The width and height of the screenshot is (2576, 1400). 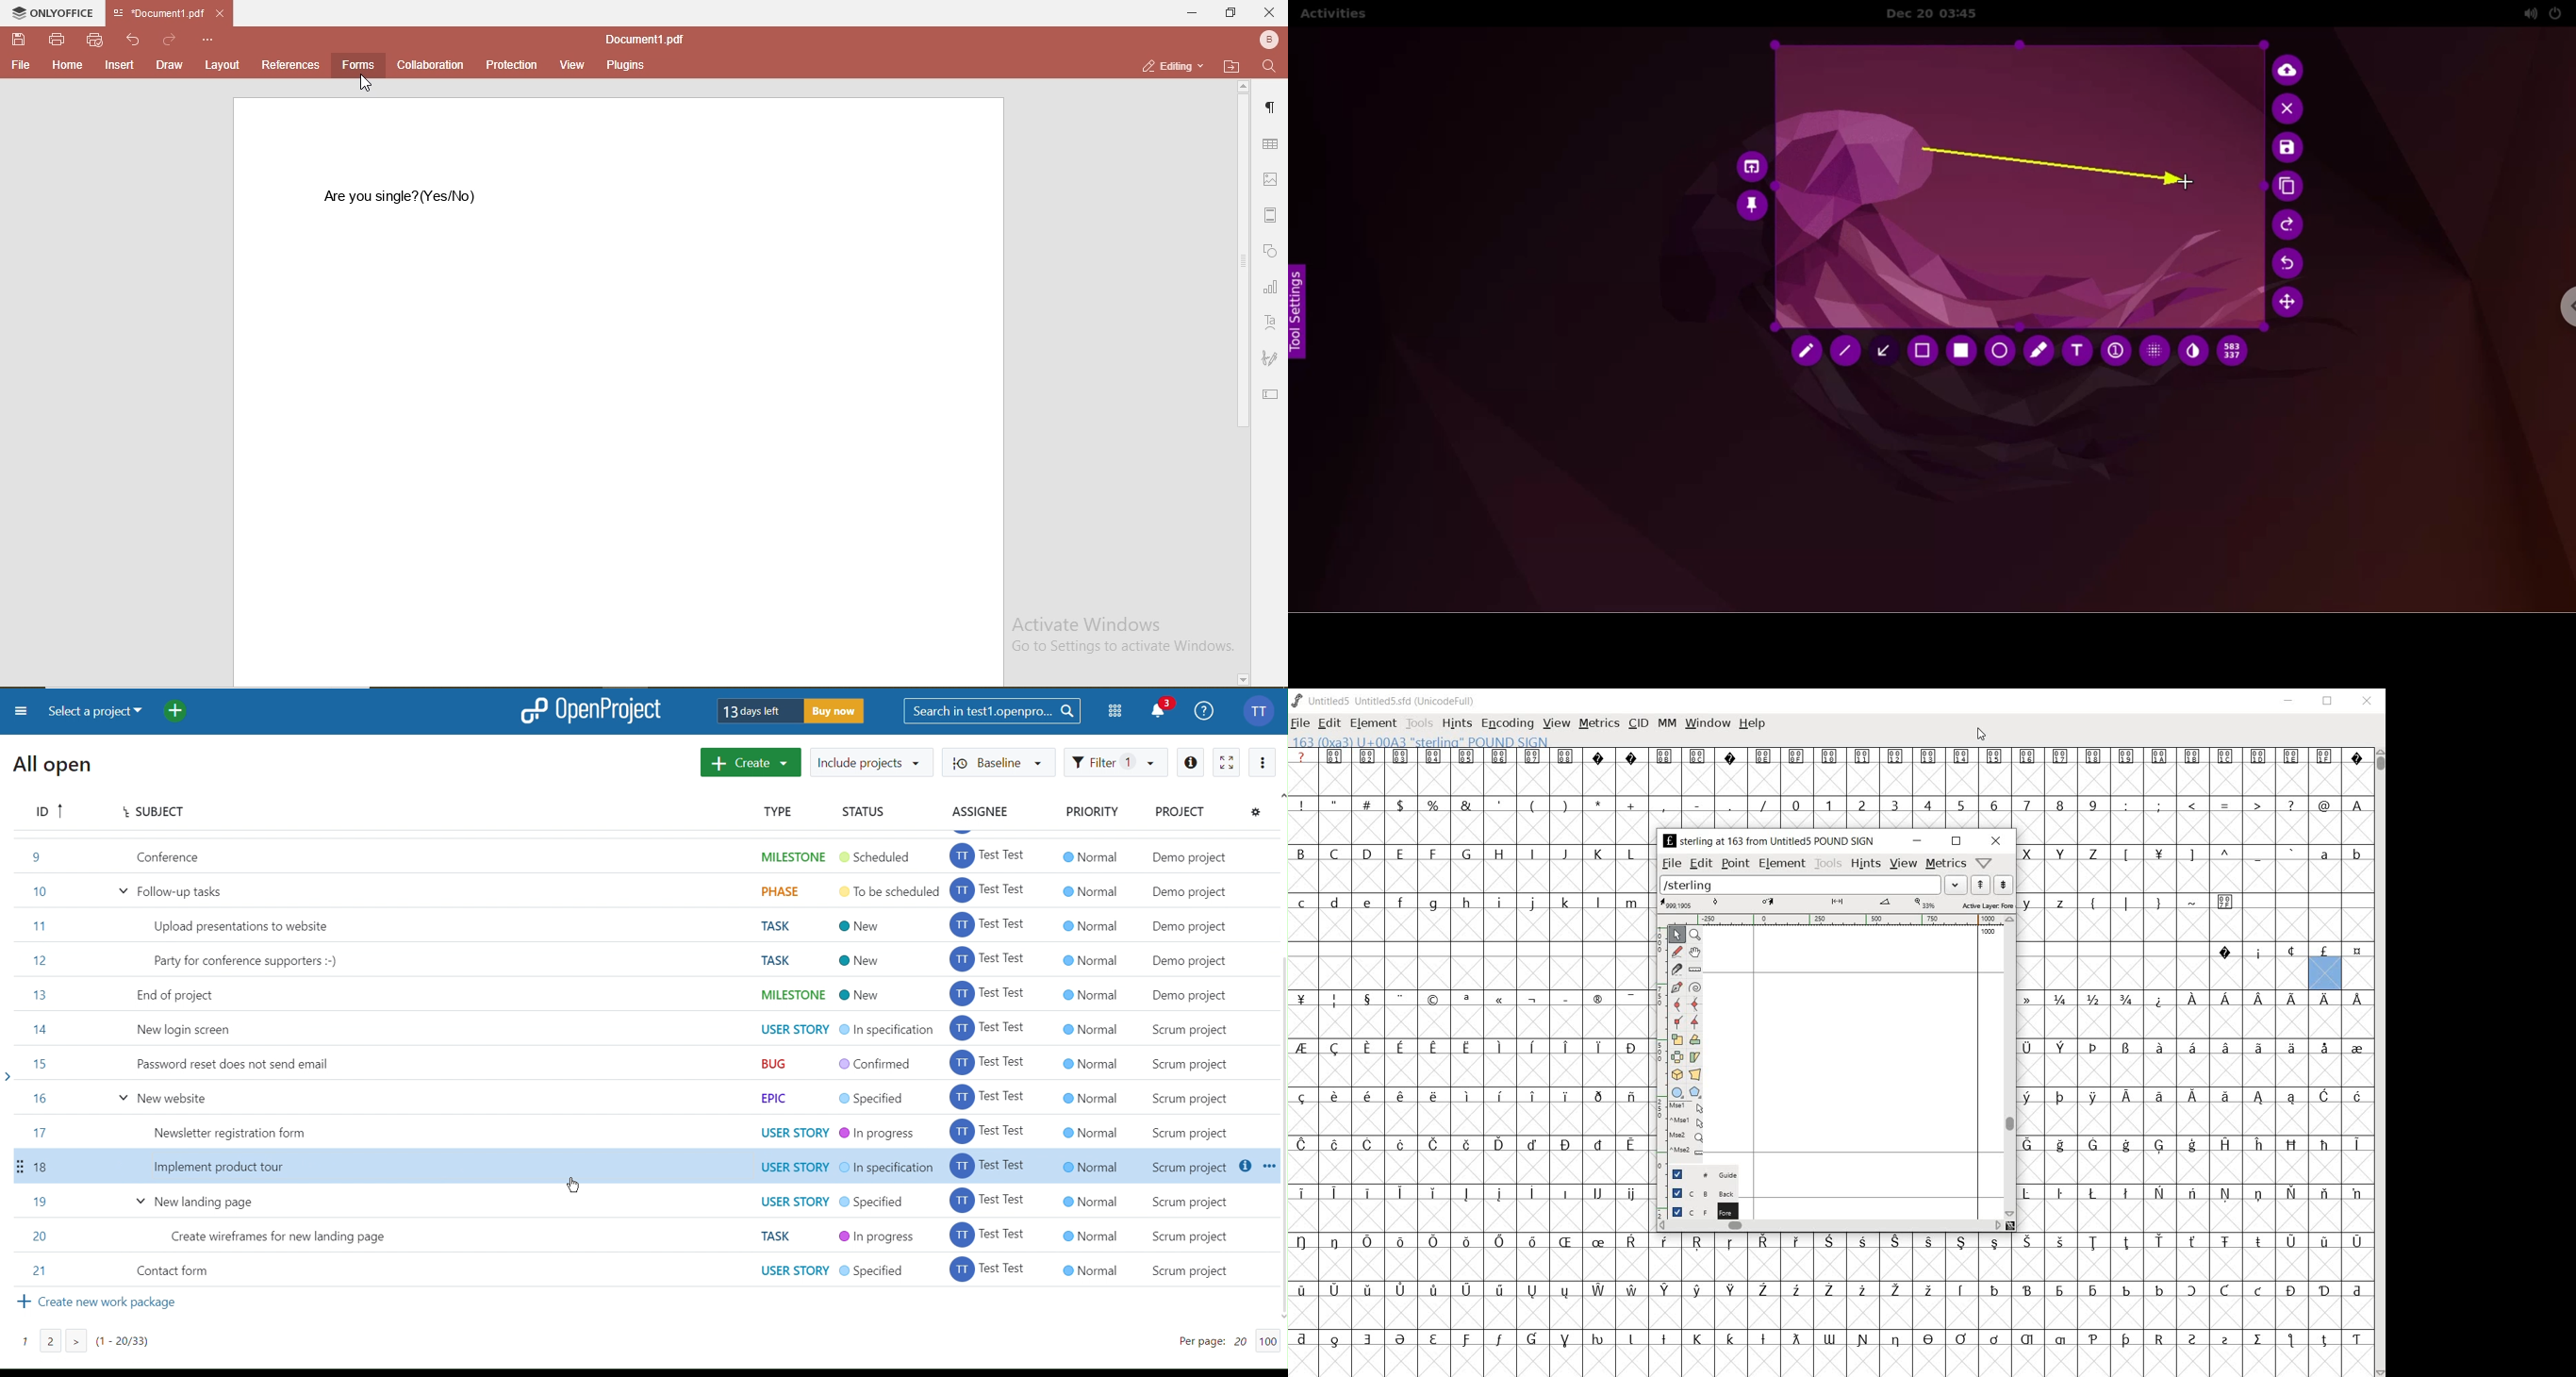 I want to click on Symbol, so click(x=1399, y=1240).